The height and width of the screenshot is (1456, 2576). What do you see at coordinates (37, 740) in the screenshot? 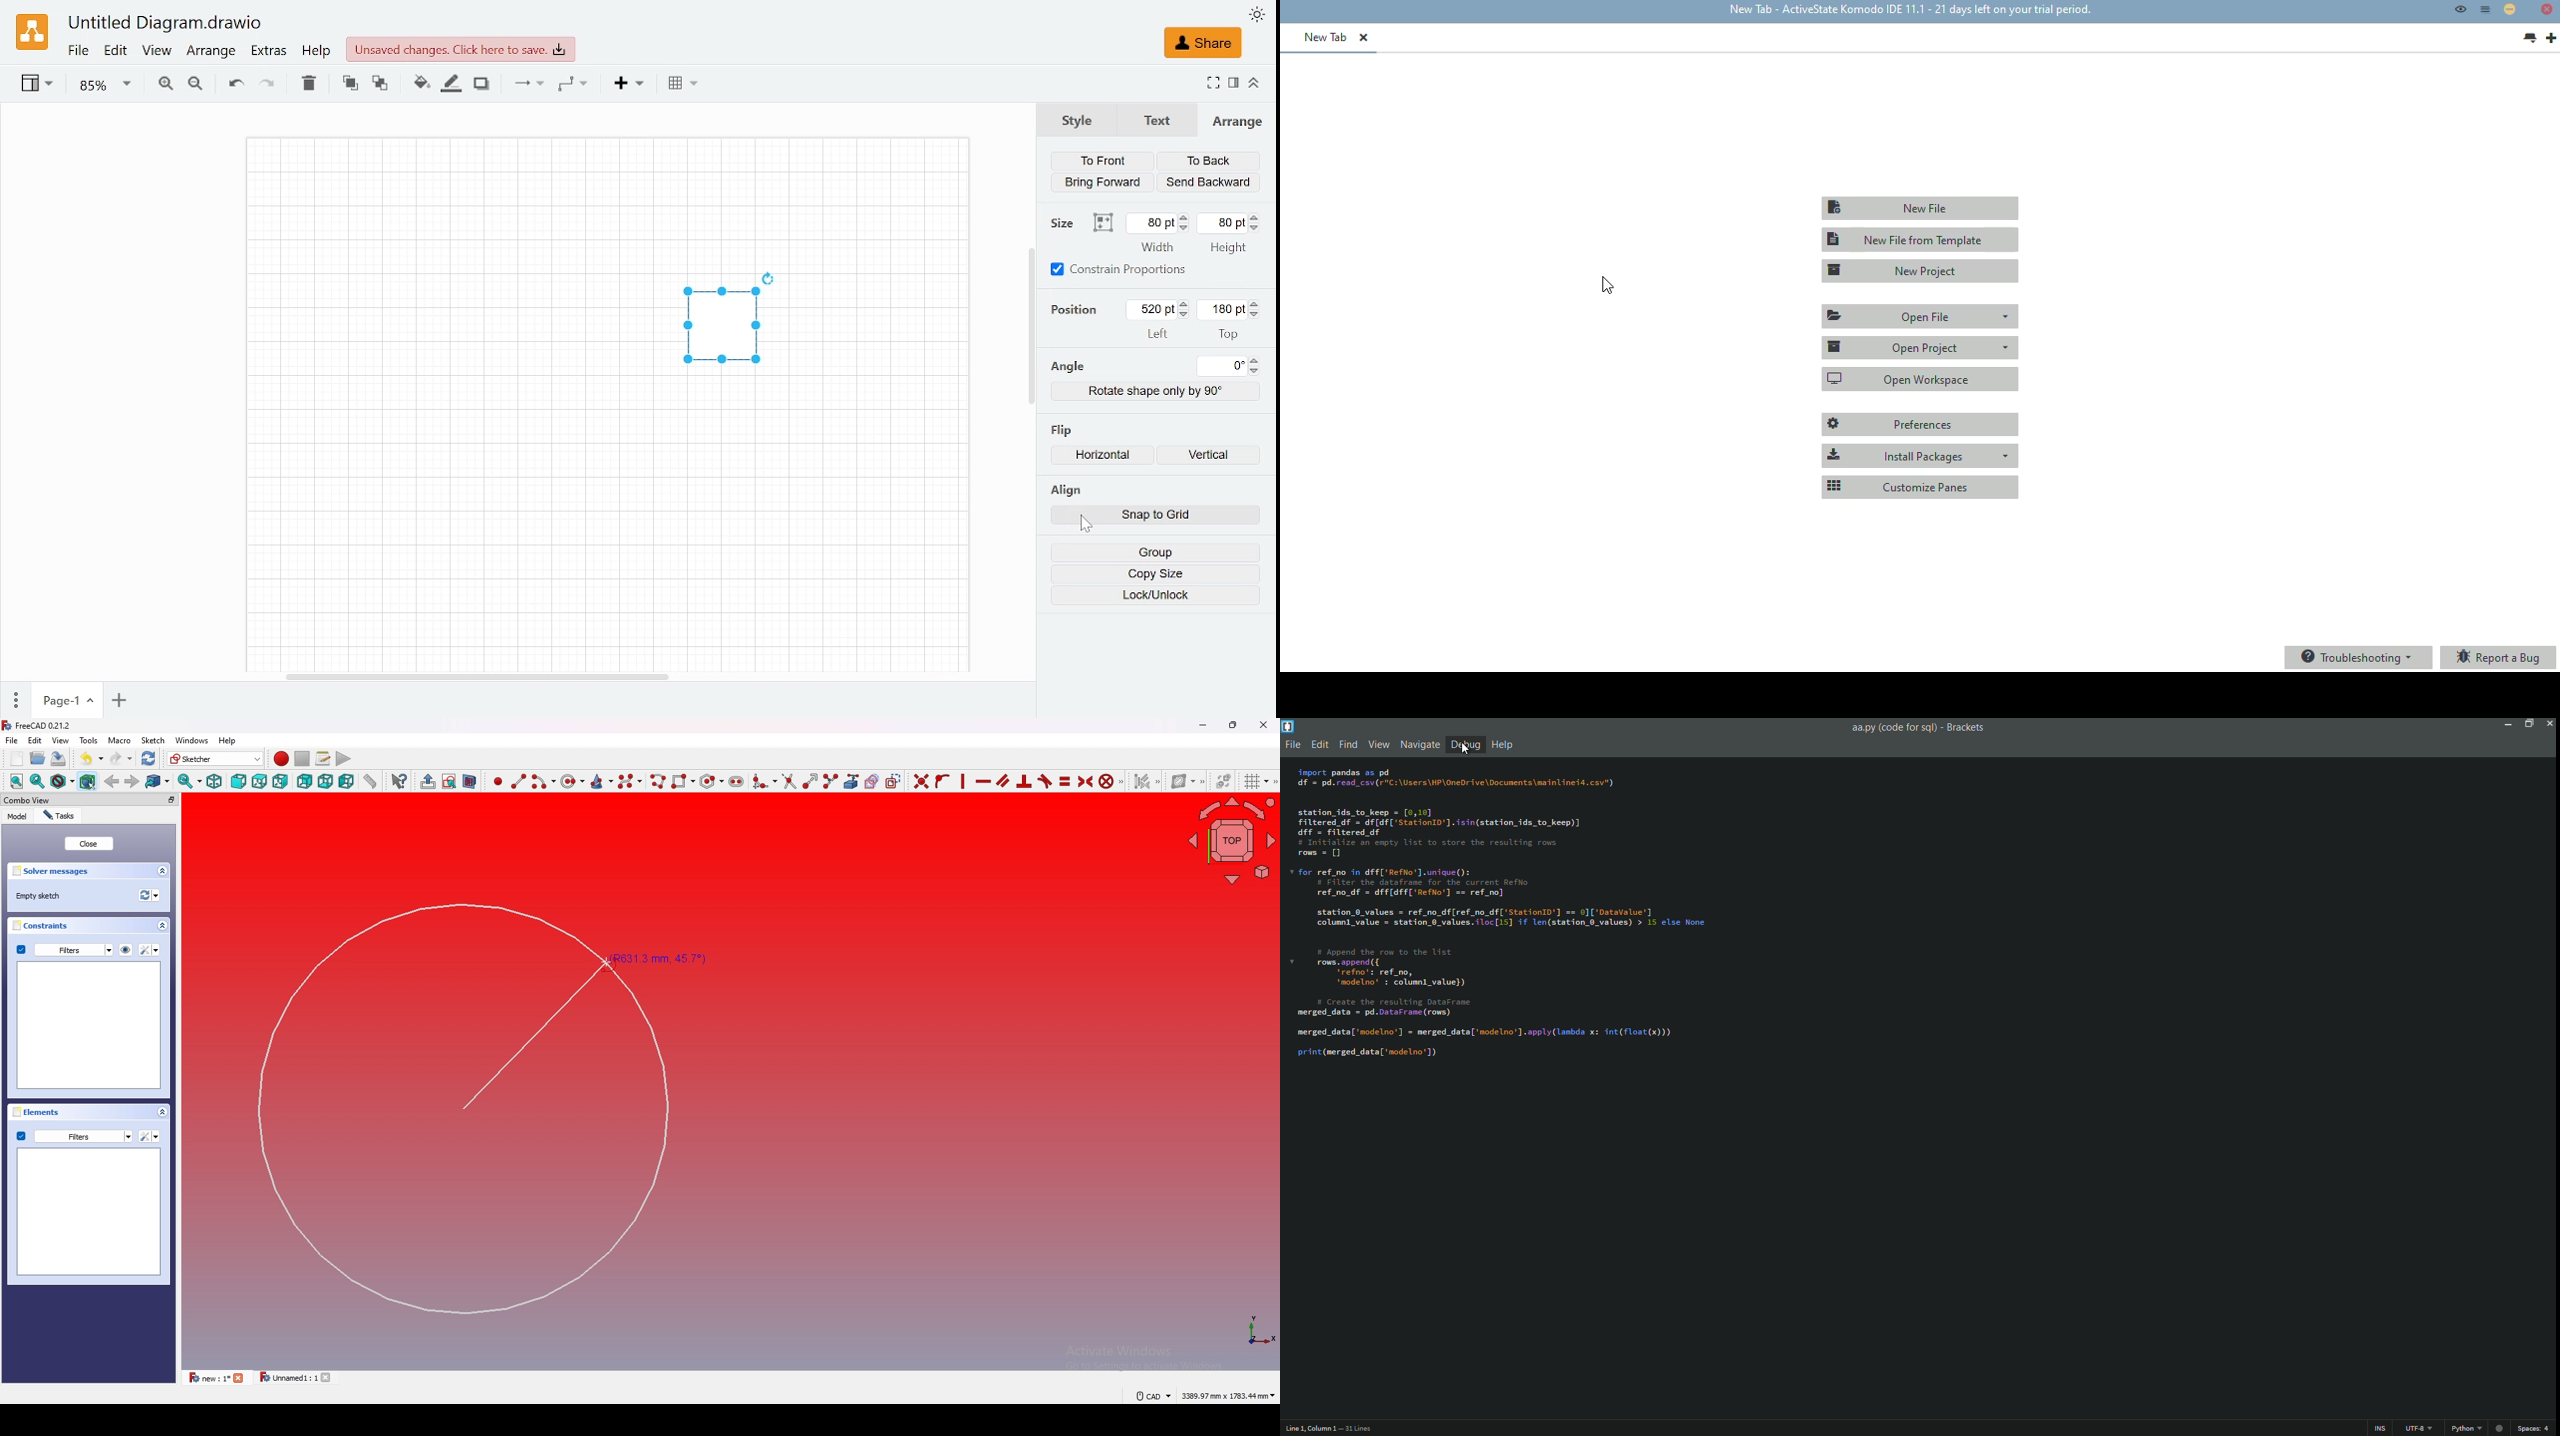
I see `edit` at bounding box center [37, 740].